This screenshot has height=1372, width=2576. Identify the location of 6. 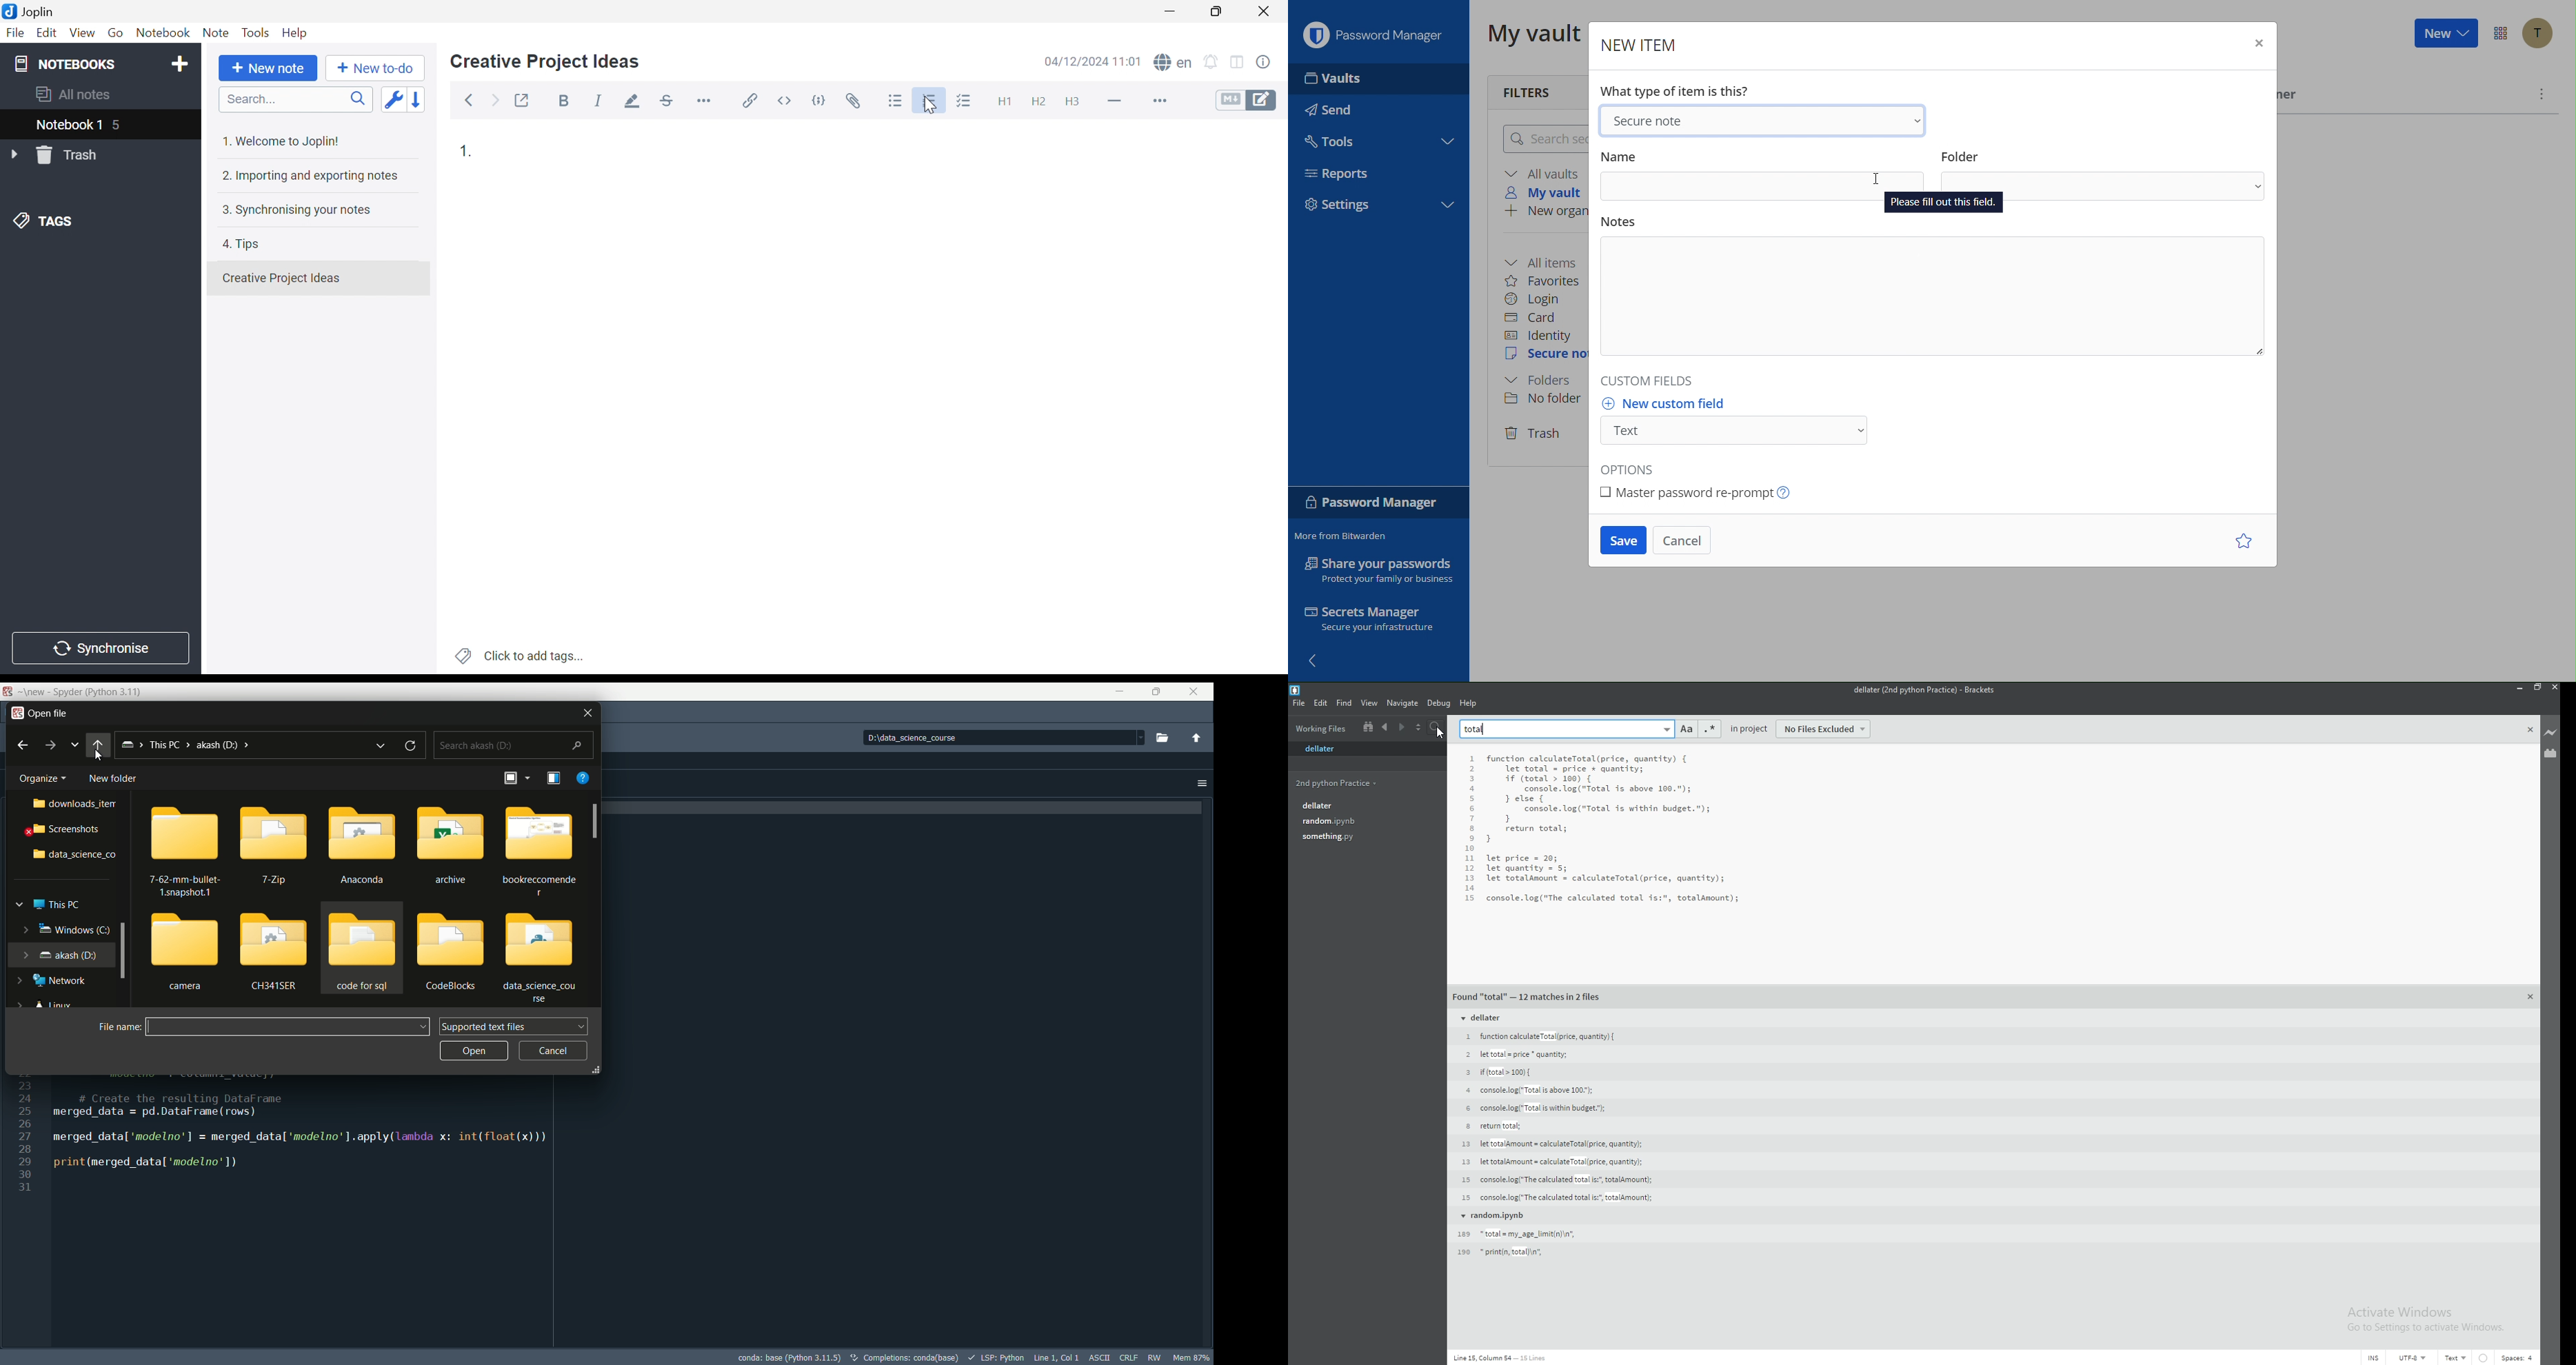
(1471, 810).